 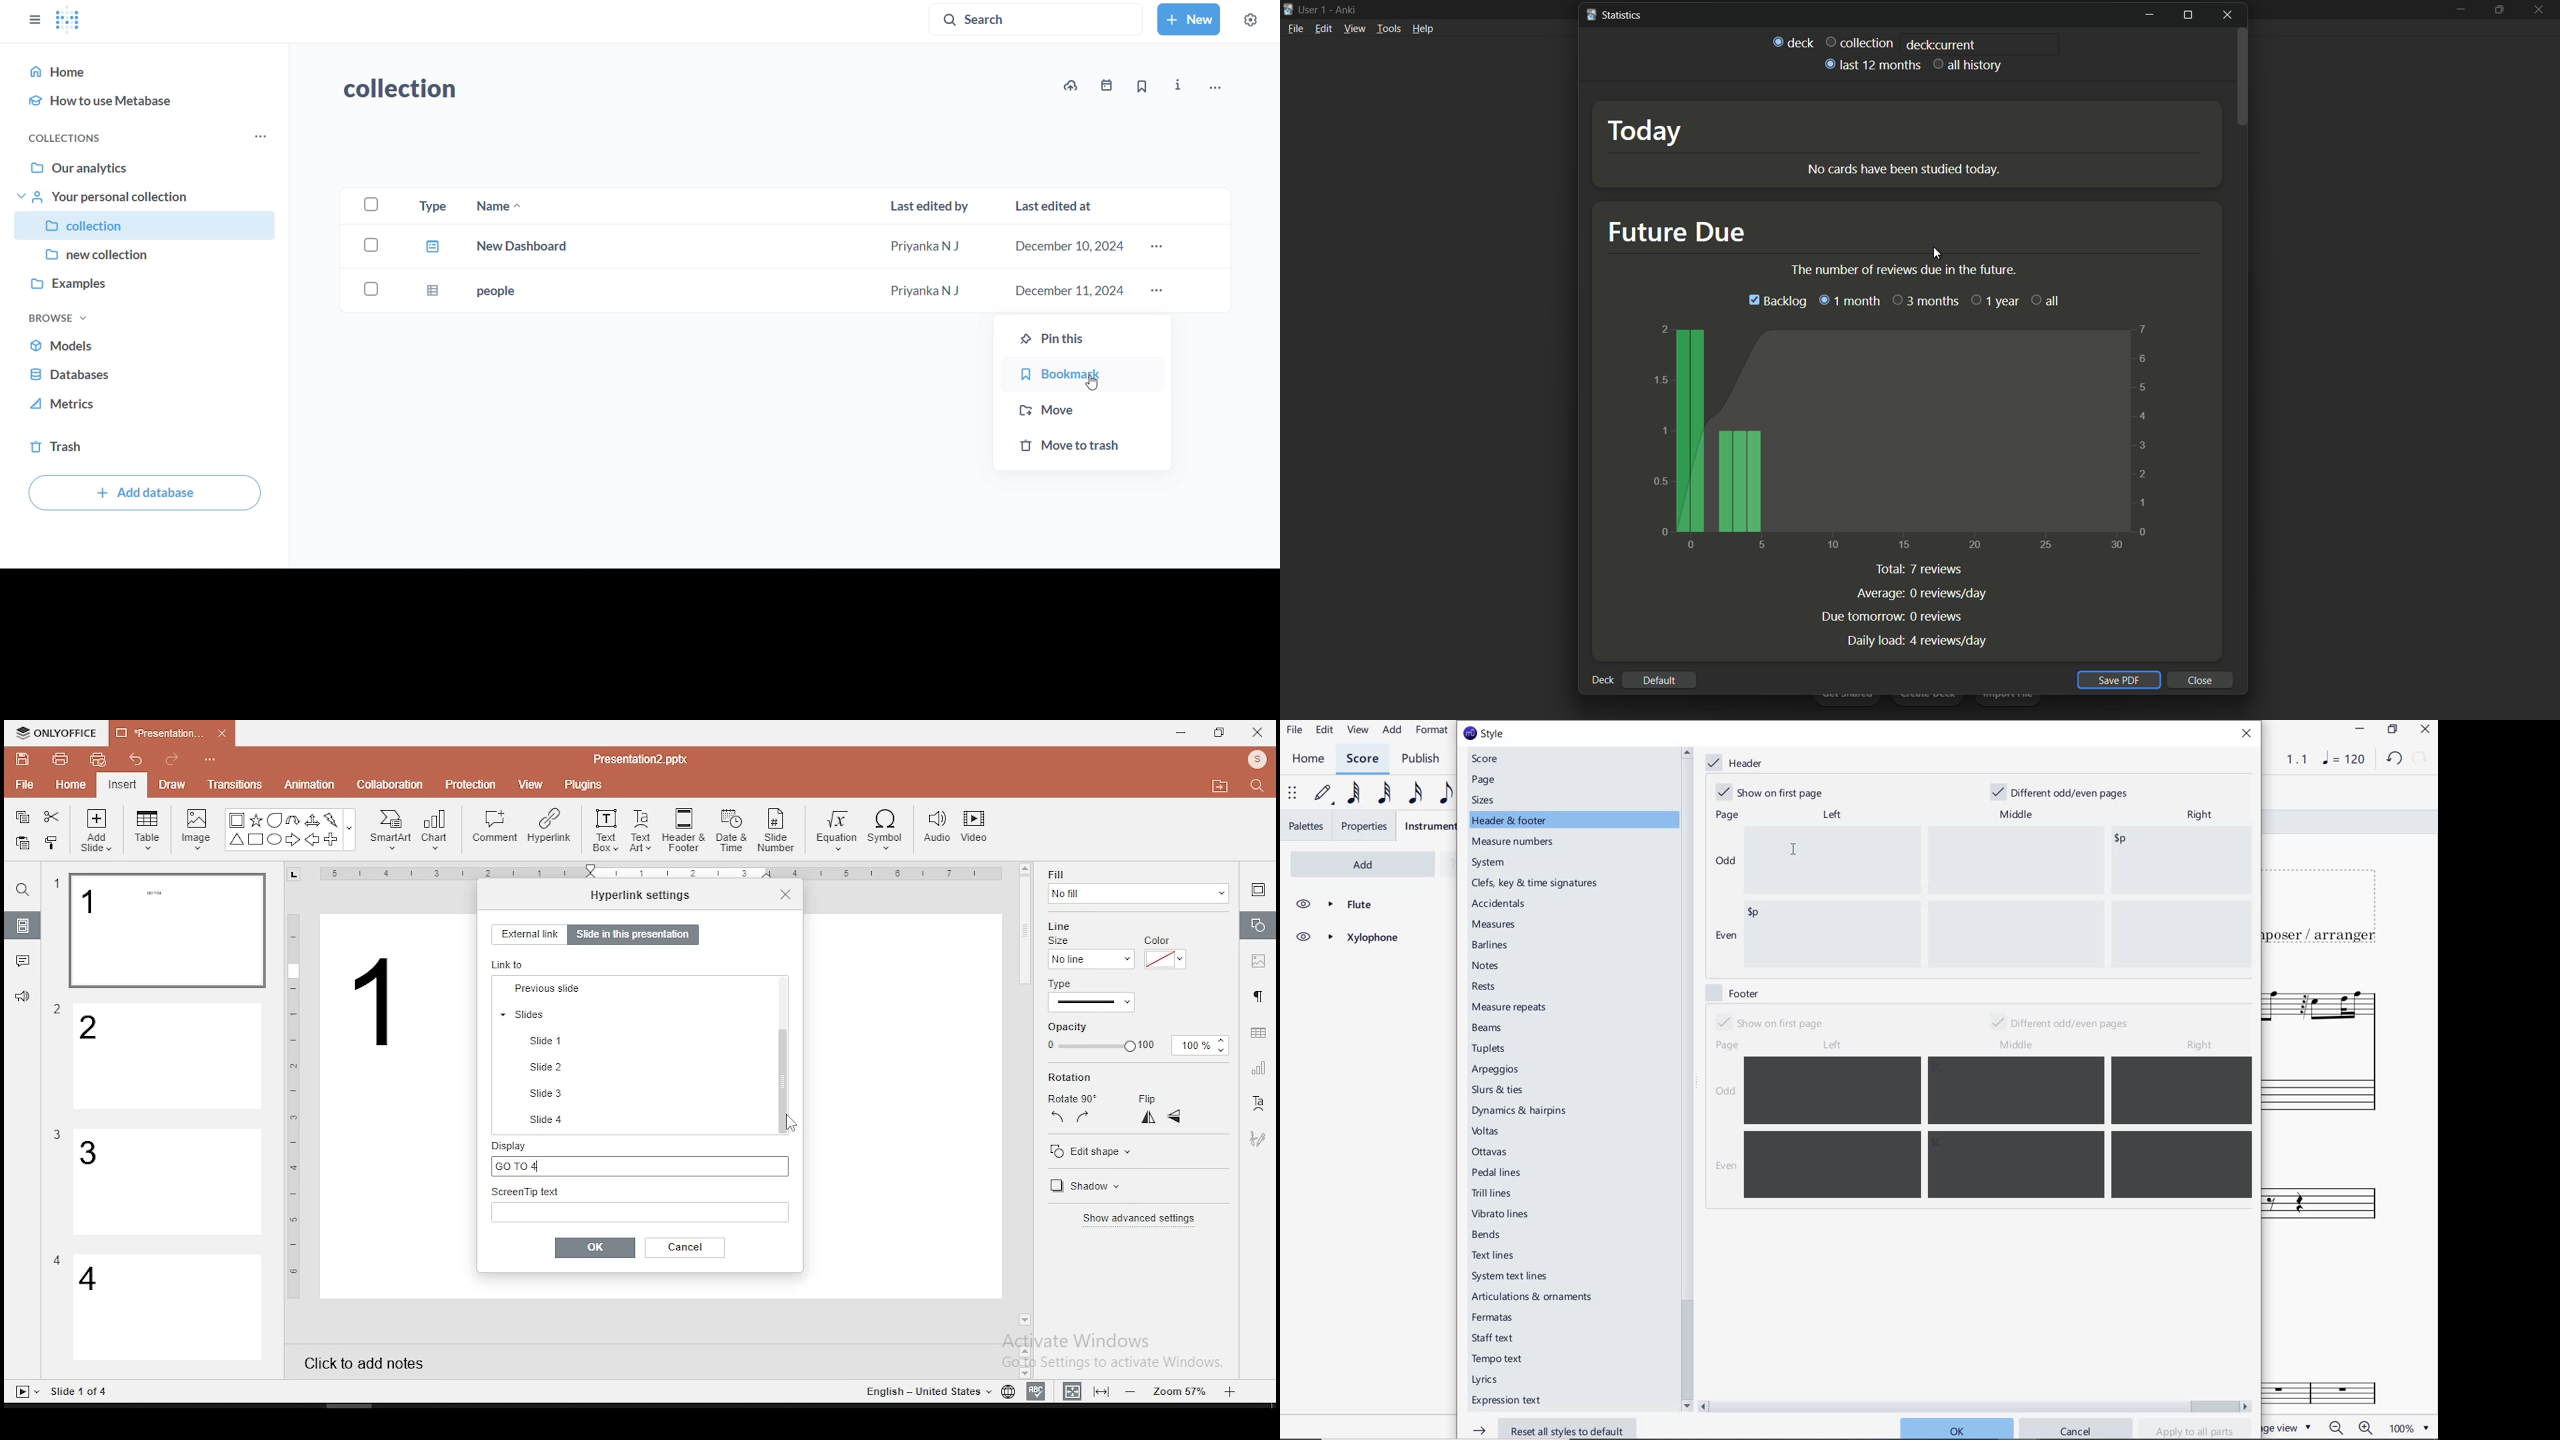 I want to click on NOTE, so click(x=2343, y=760).